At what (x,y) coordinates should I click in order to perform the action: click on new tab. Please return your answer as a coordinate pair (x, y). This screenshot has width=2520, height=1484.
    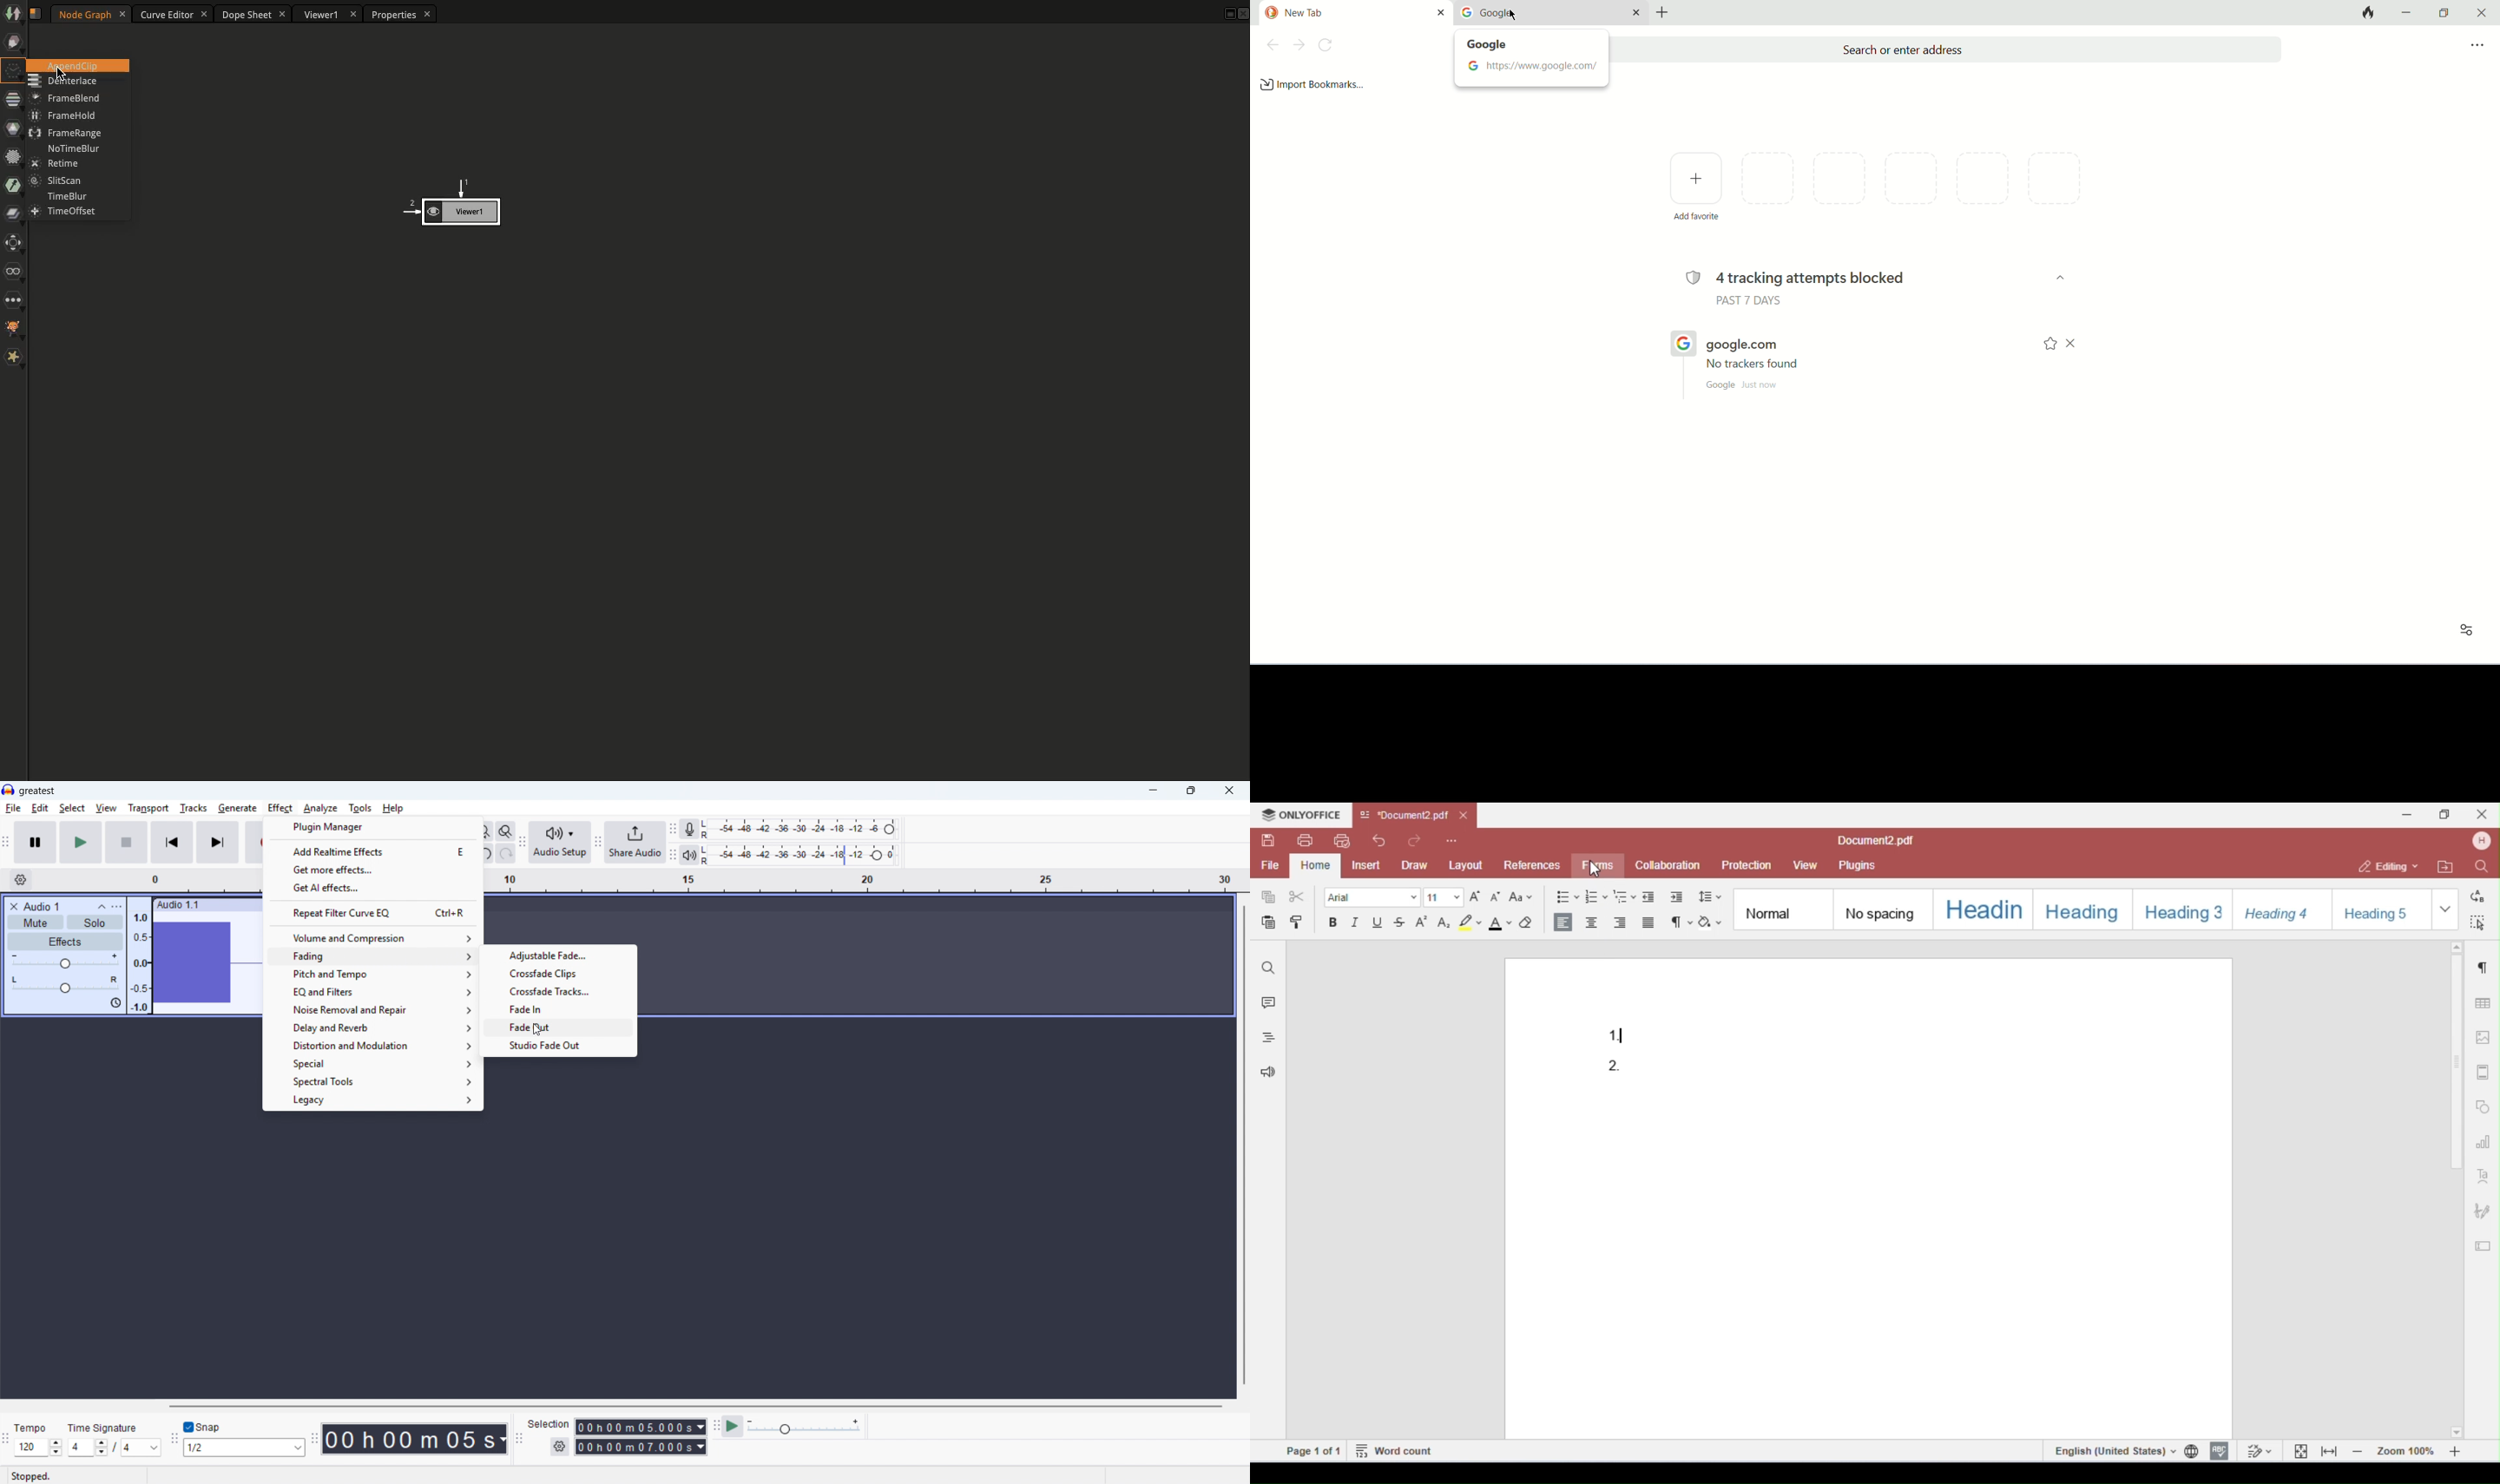
    Looking at the image, I should click on (1330, 15).